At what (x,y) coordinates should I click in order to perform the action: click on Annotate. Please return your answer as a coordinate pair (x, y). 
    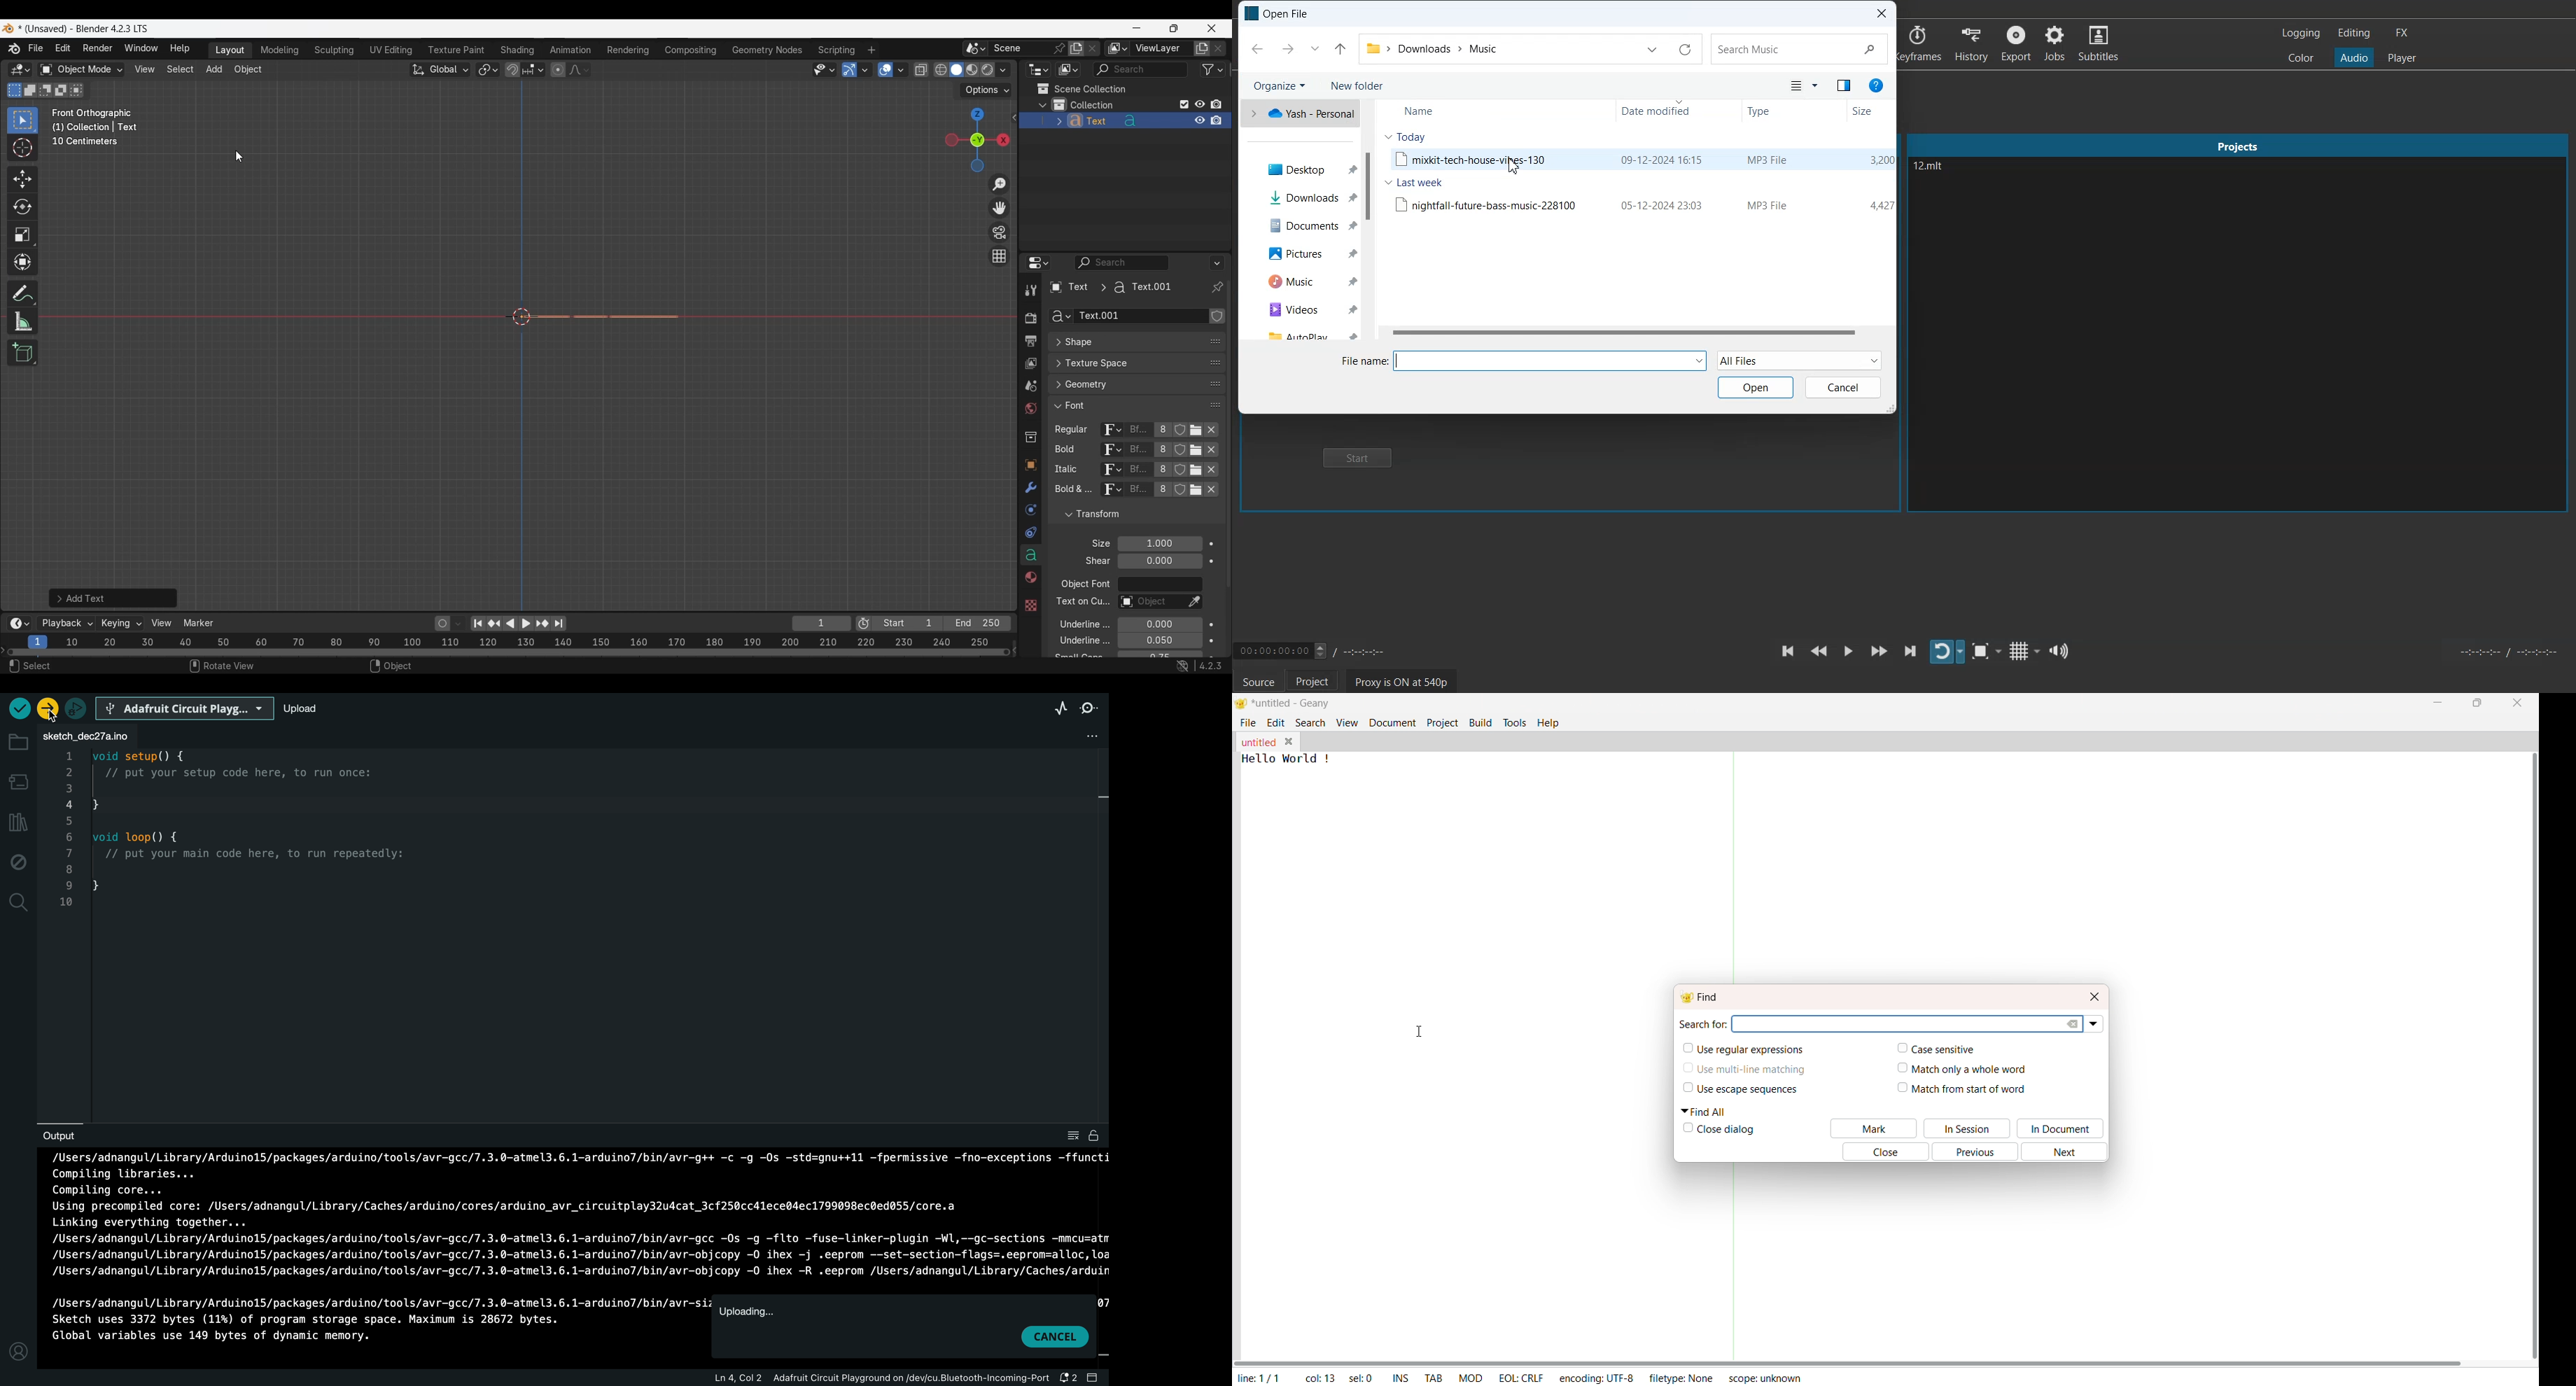
    Looking at the image, I should click on (22, 294).